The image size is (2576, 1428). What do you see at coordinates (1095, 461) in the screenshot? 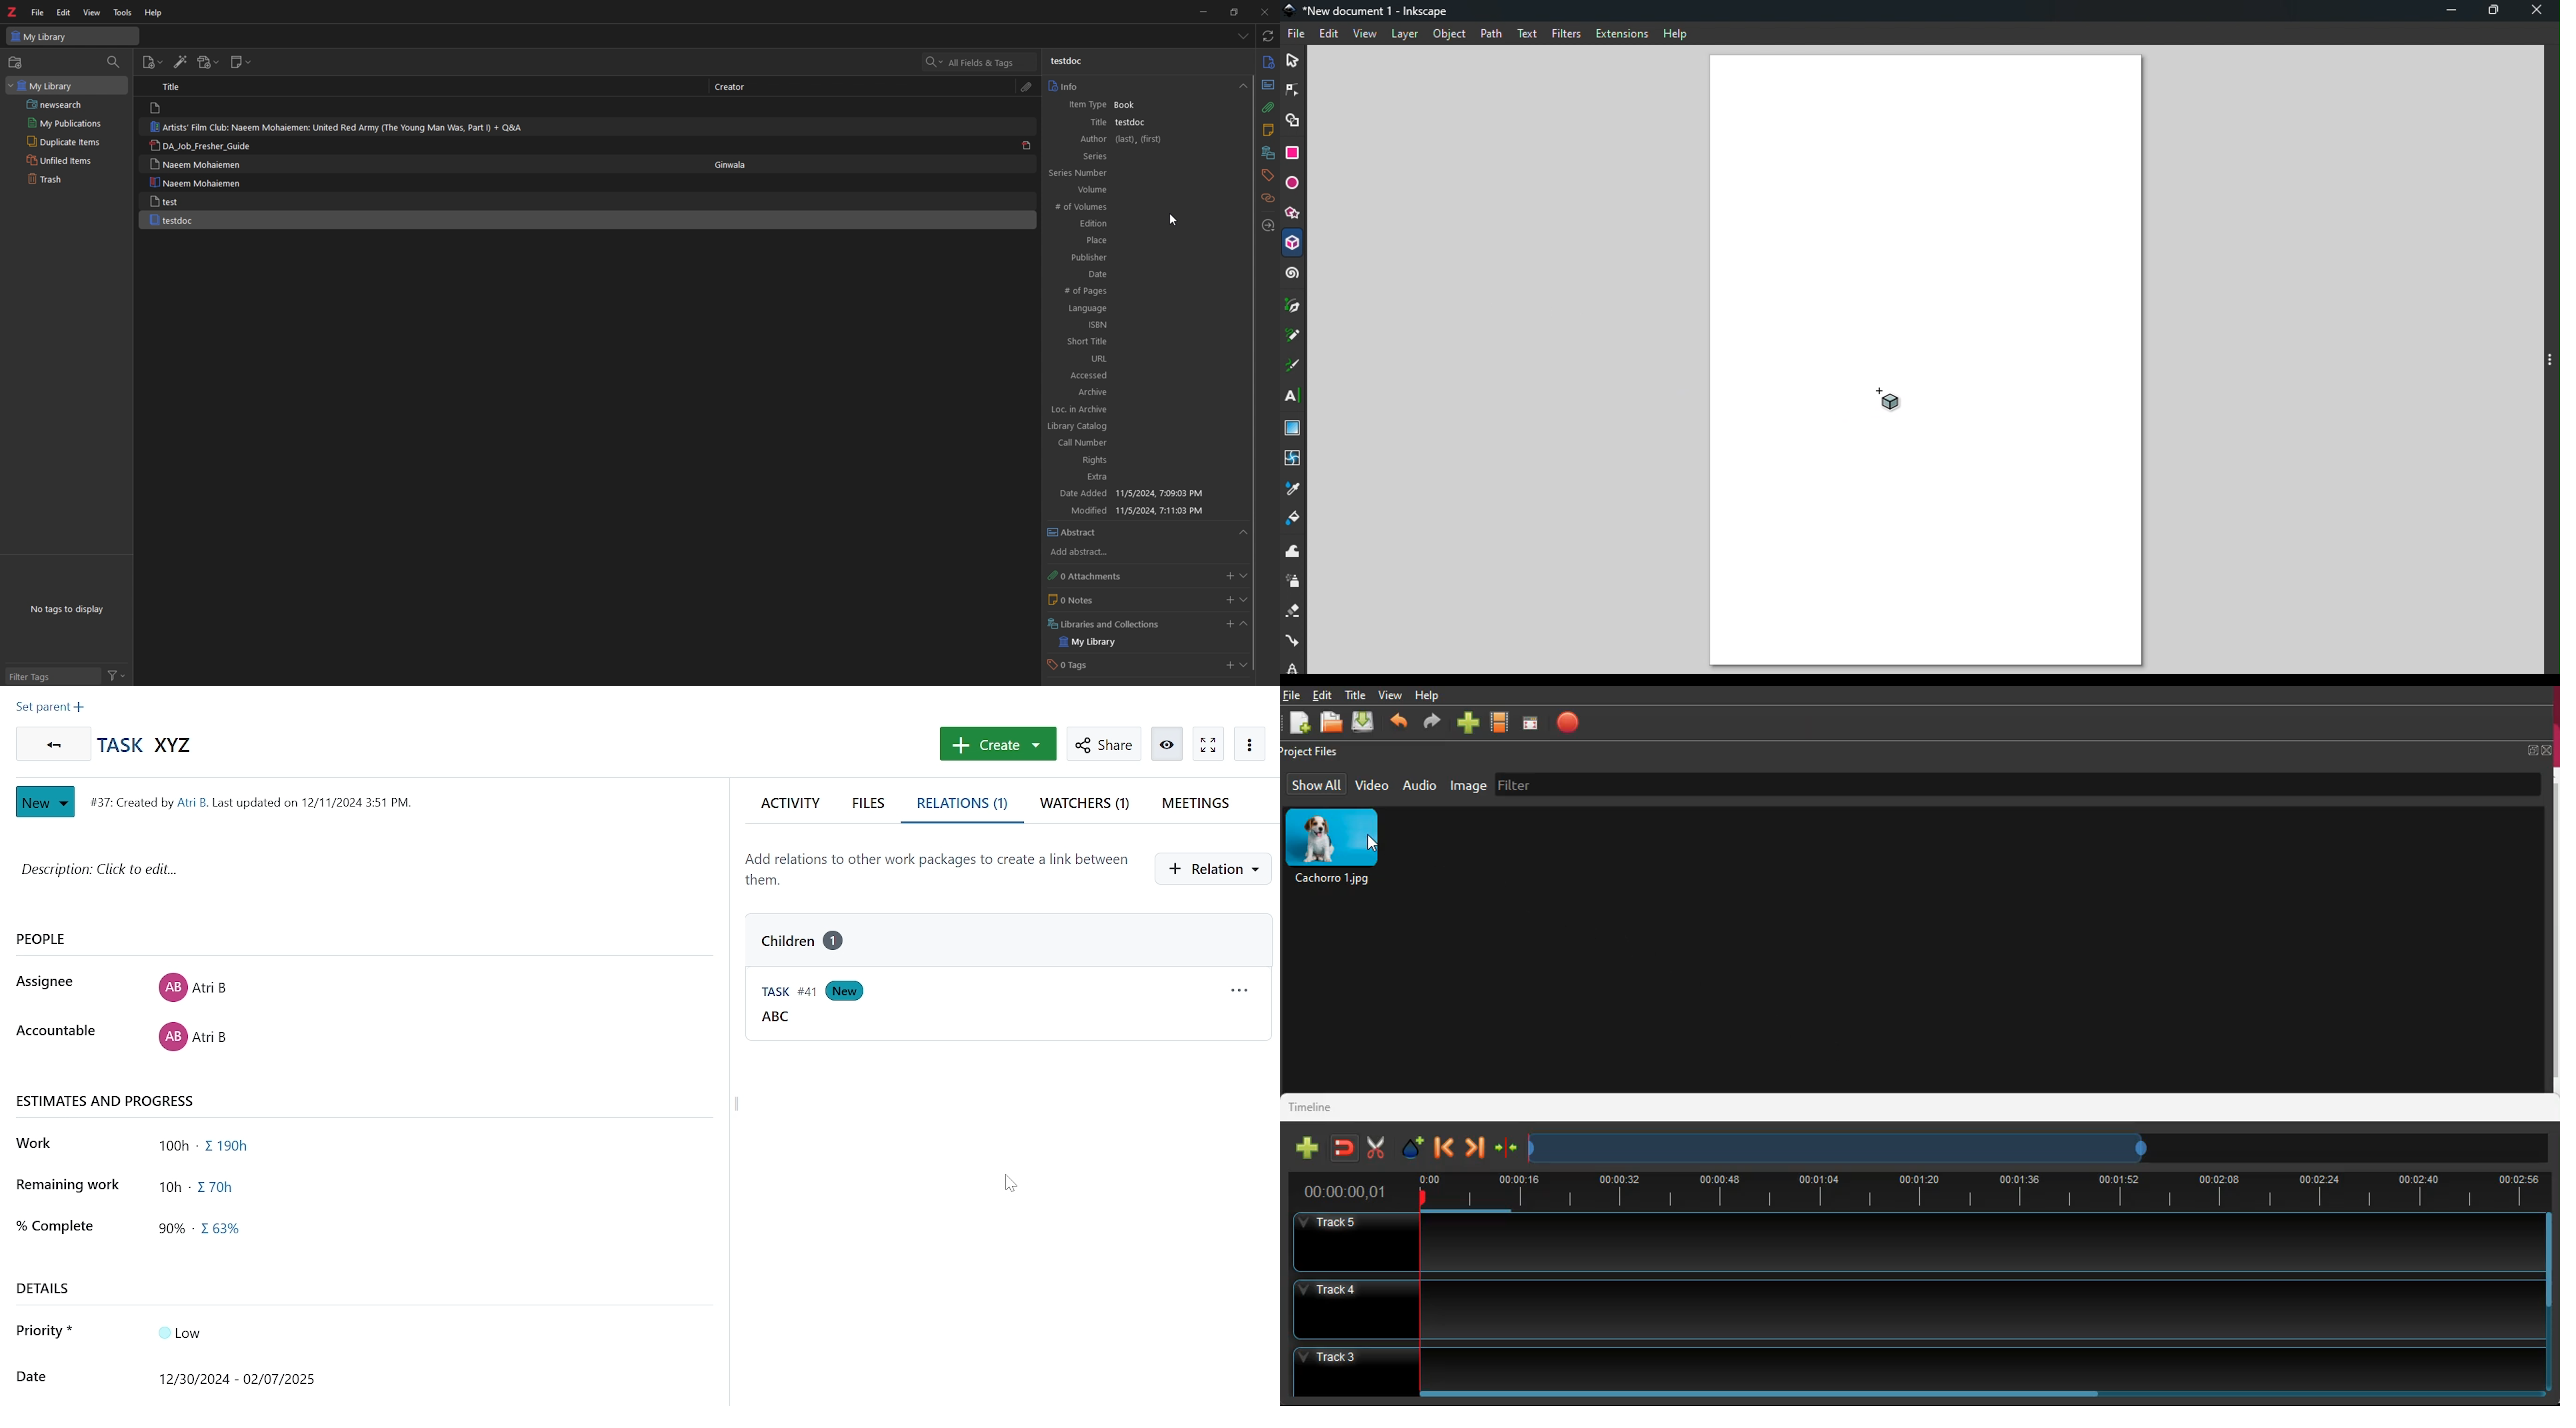
I see `Rights` at bounding box center [1095, 461].